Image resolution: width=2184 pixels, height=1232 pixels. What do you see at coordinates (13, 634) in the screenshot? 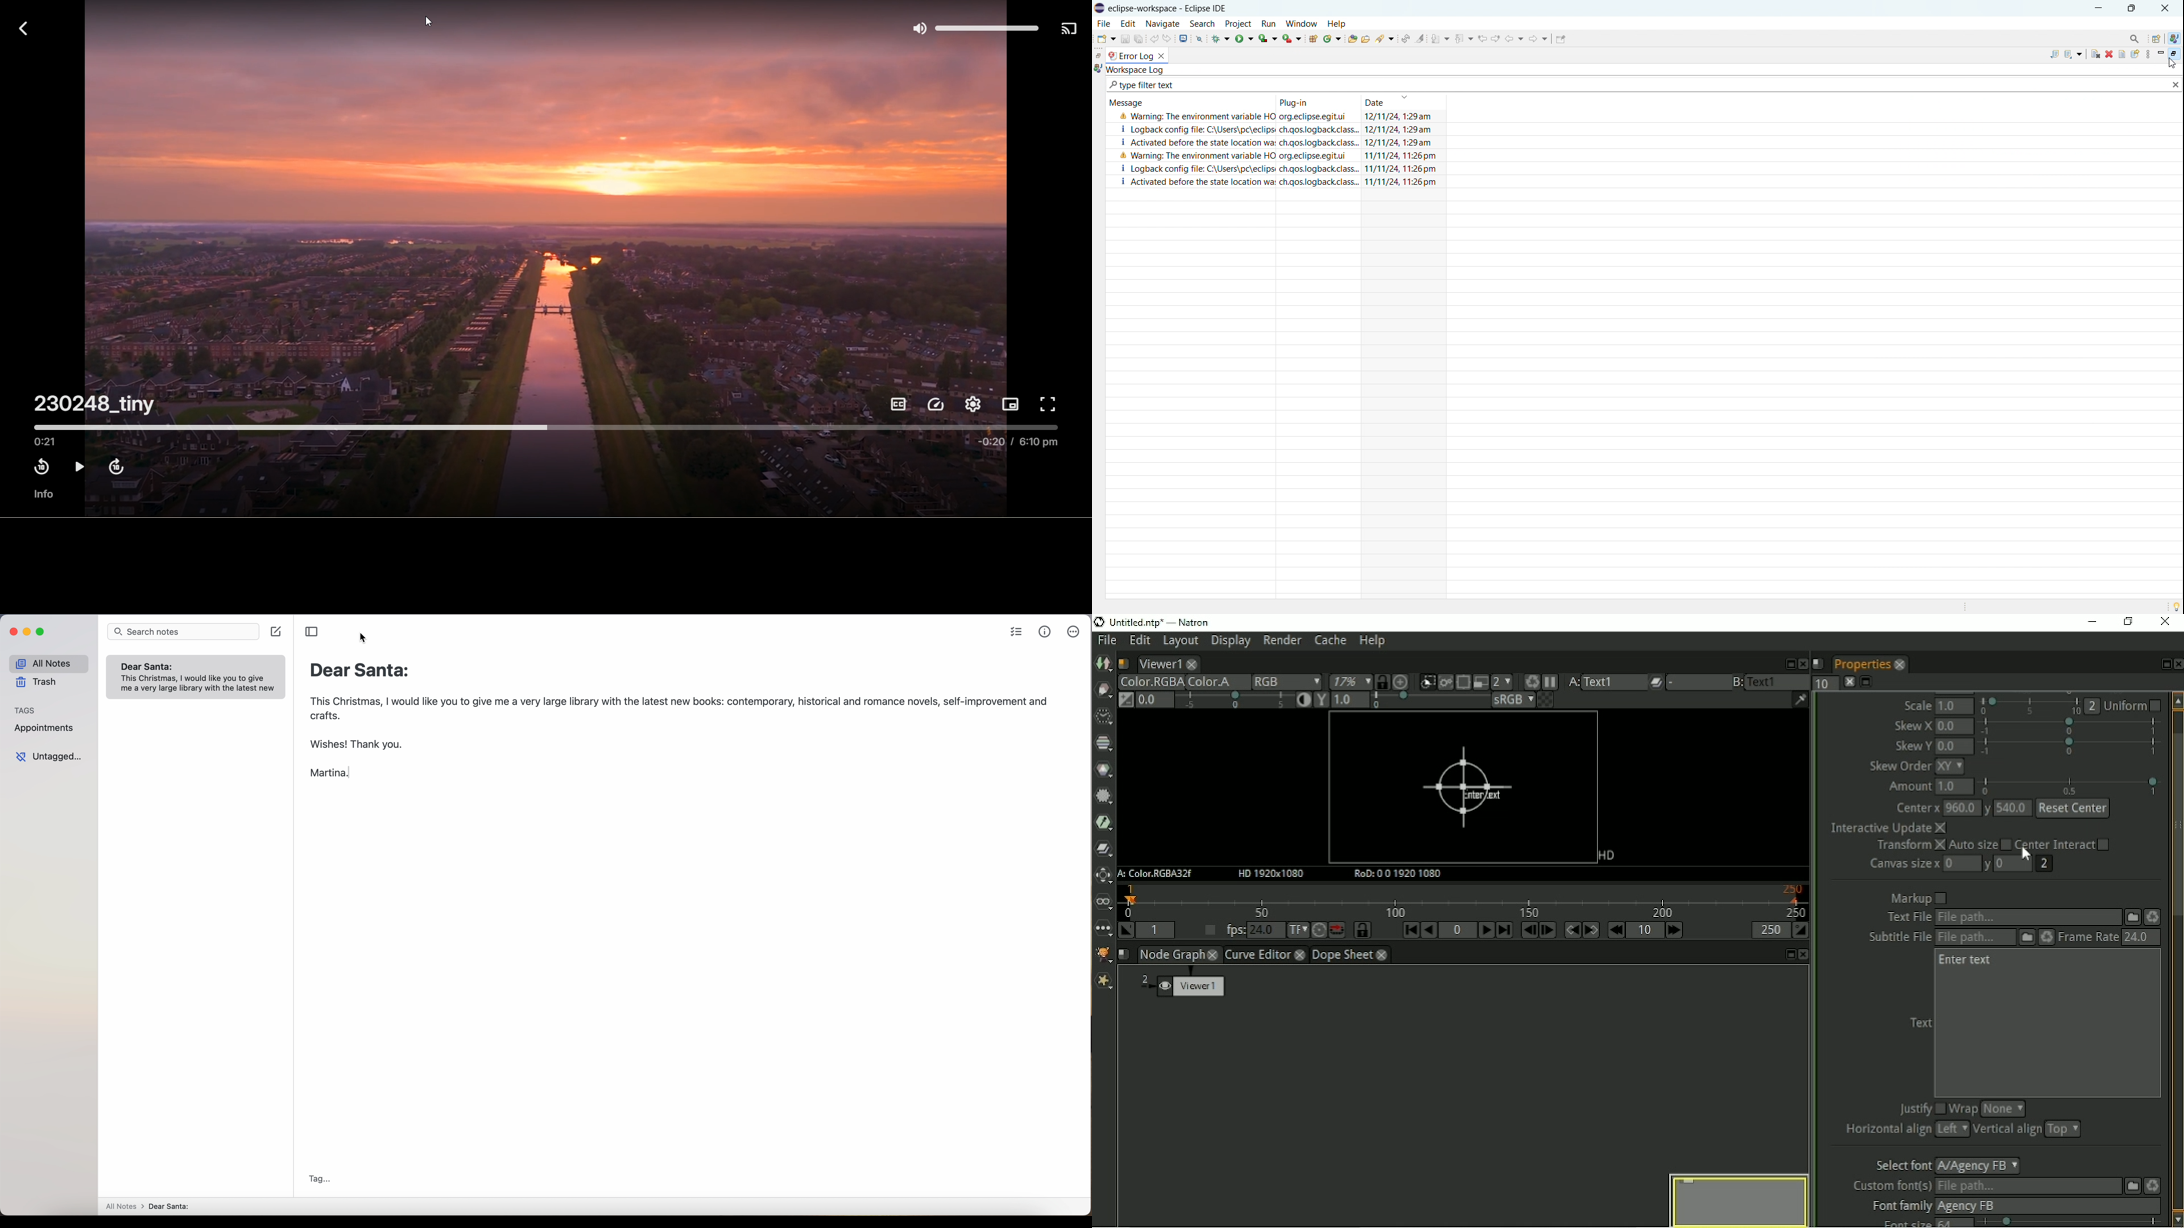
I see `close app` at bounding box center [13, 634].